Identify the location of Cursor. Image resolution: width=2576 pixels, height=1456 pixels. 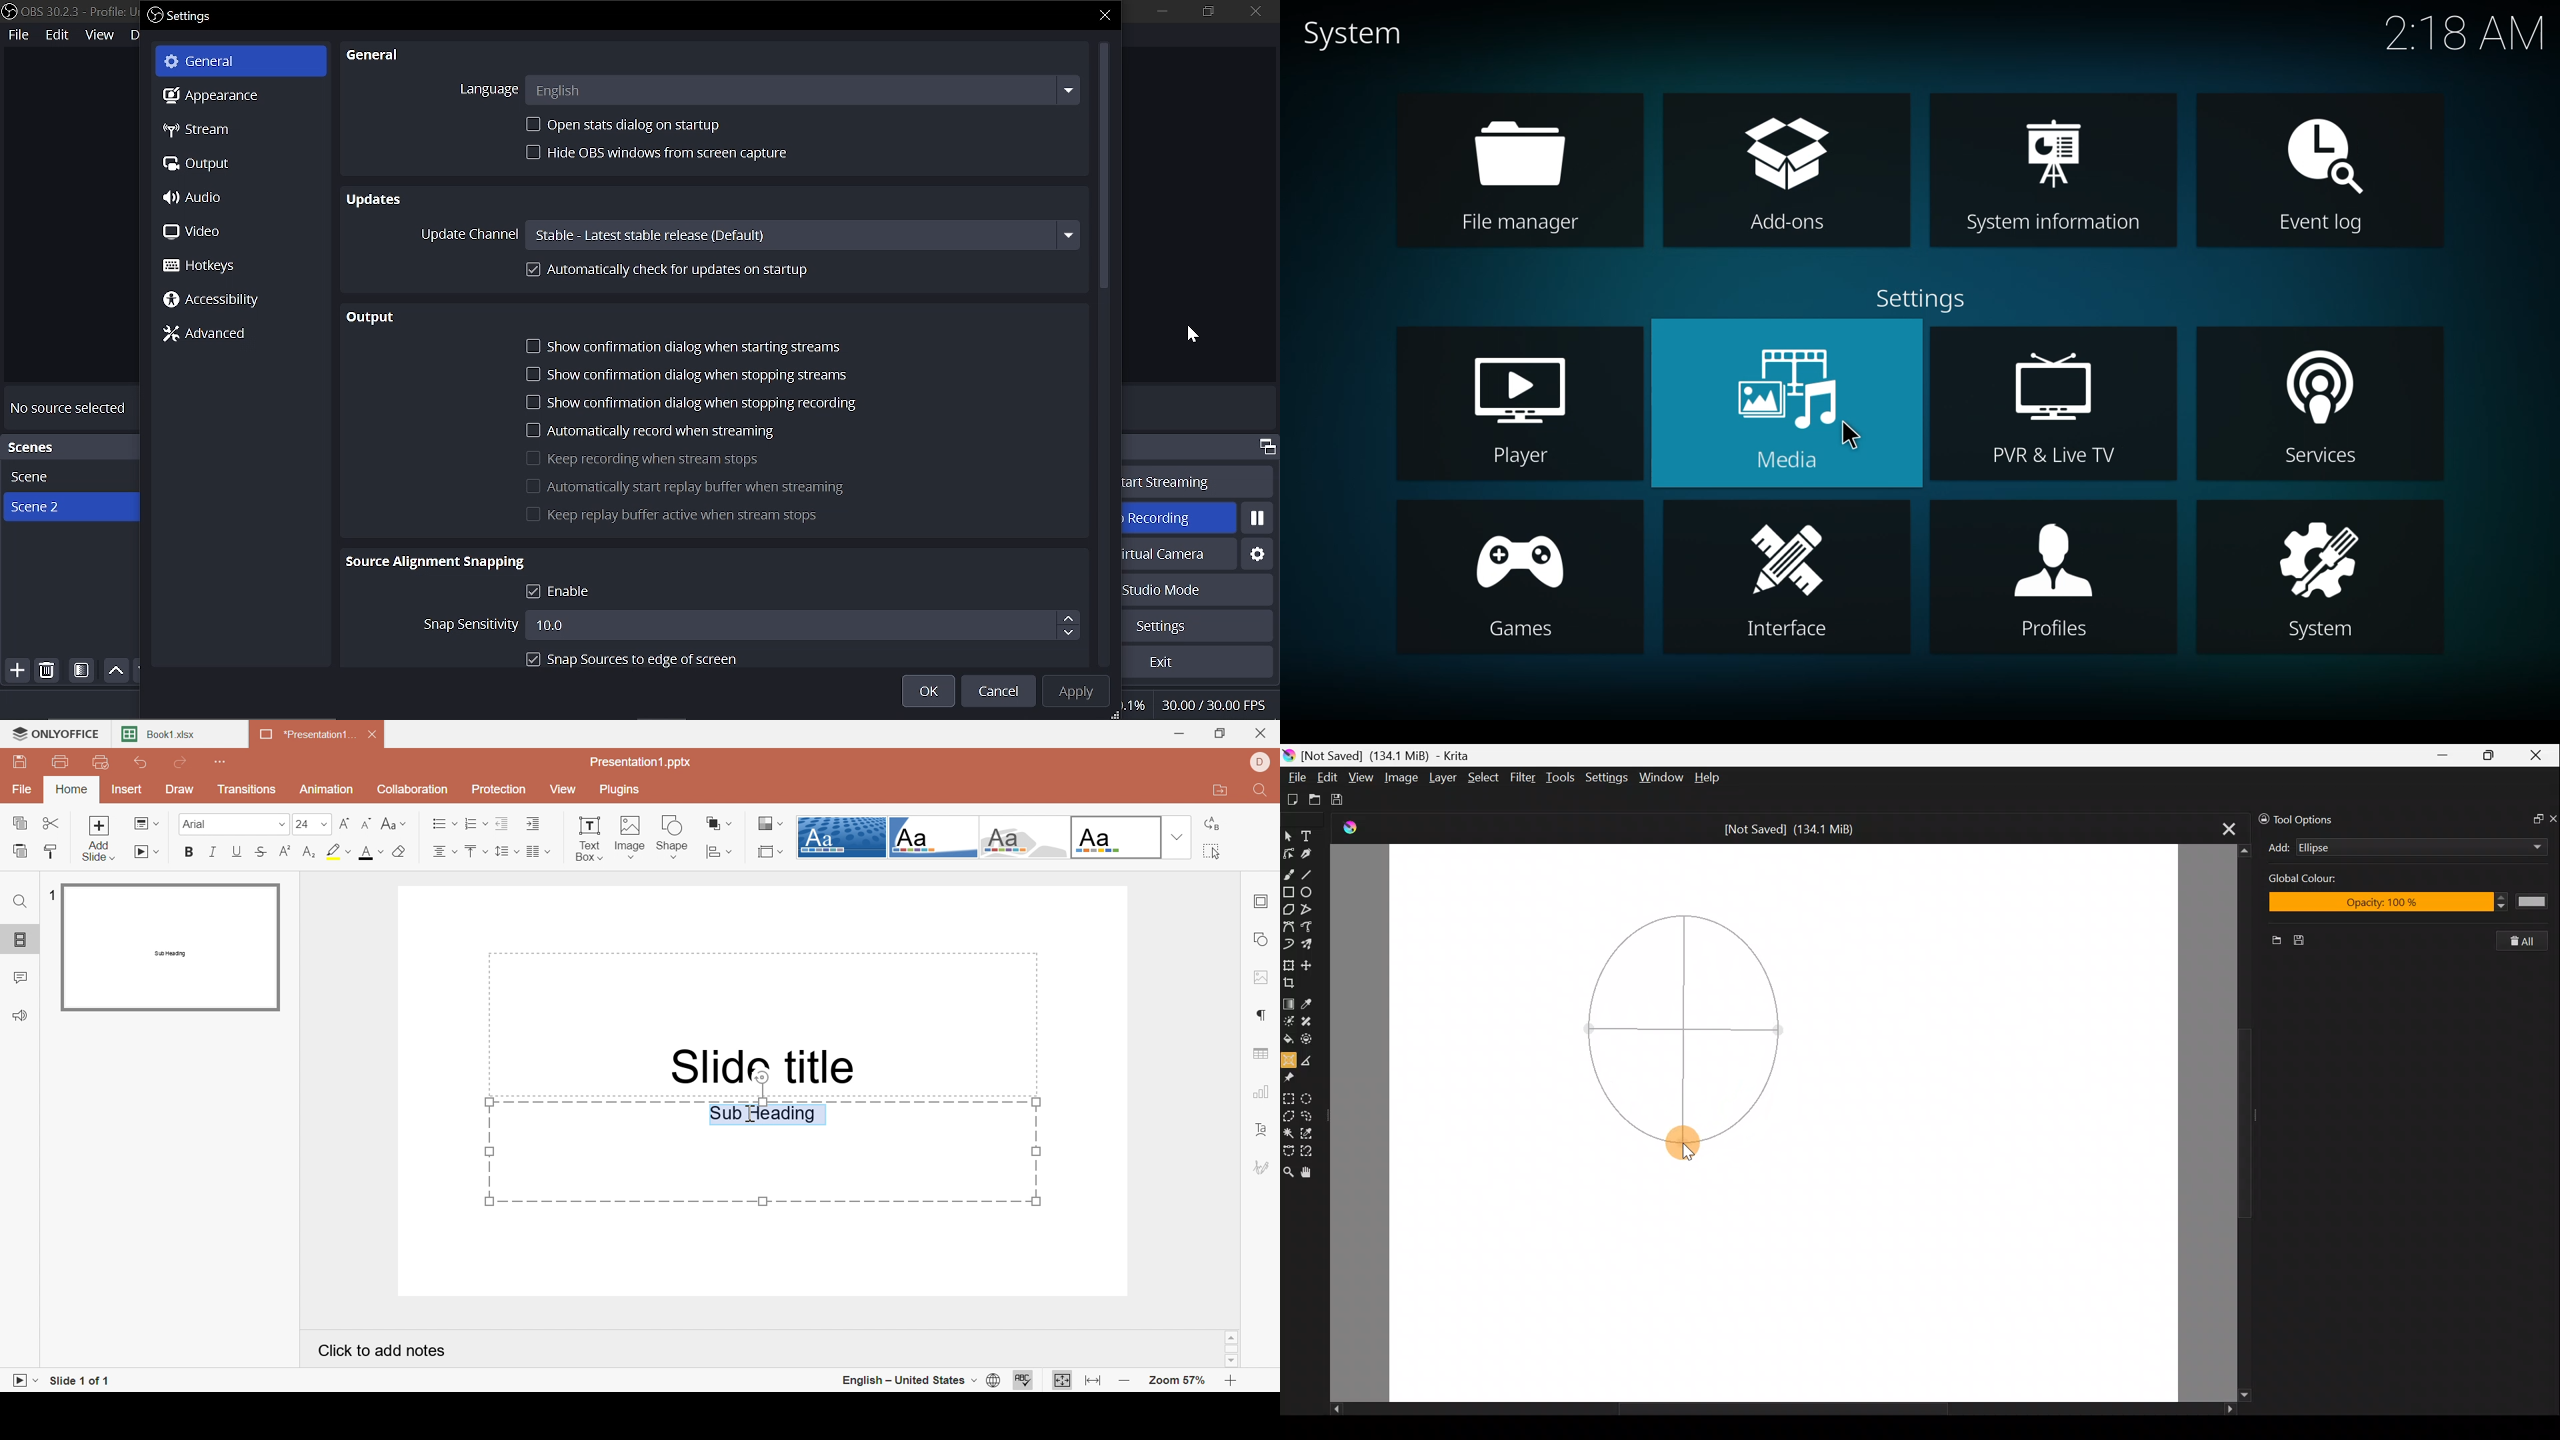
(747, 1113).